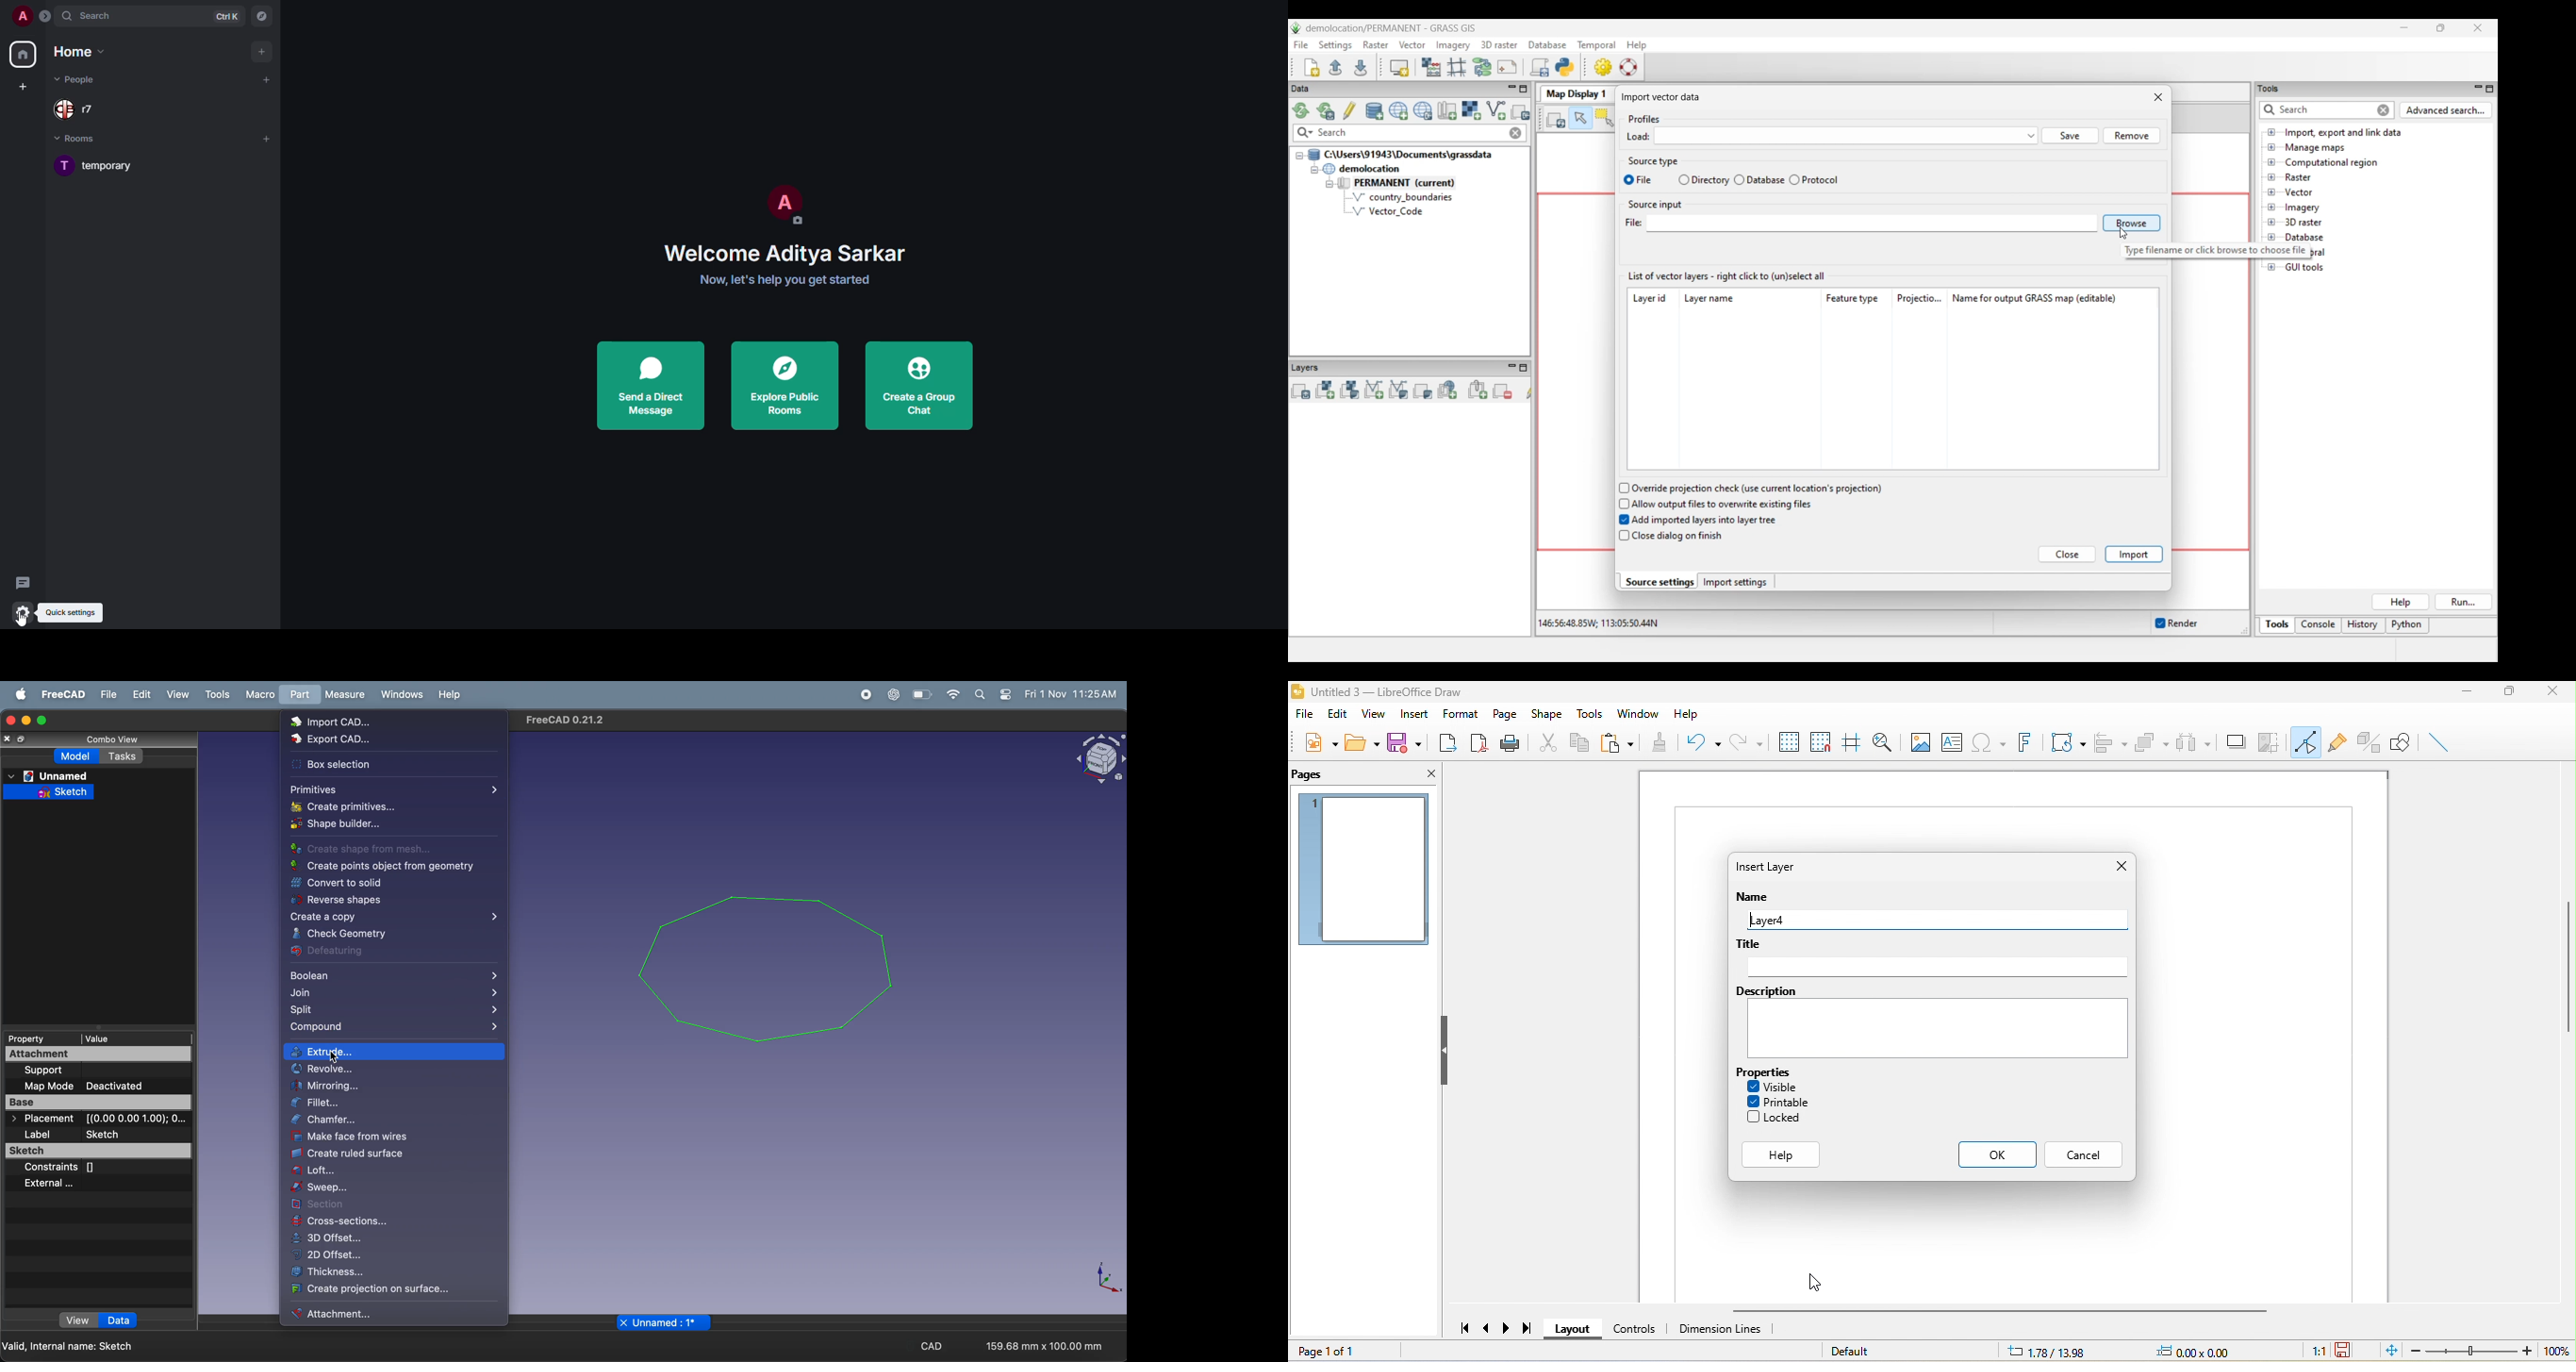 This screenshot has width=2576, height=1372. I want to click on constraints, so click(78, 1166).